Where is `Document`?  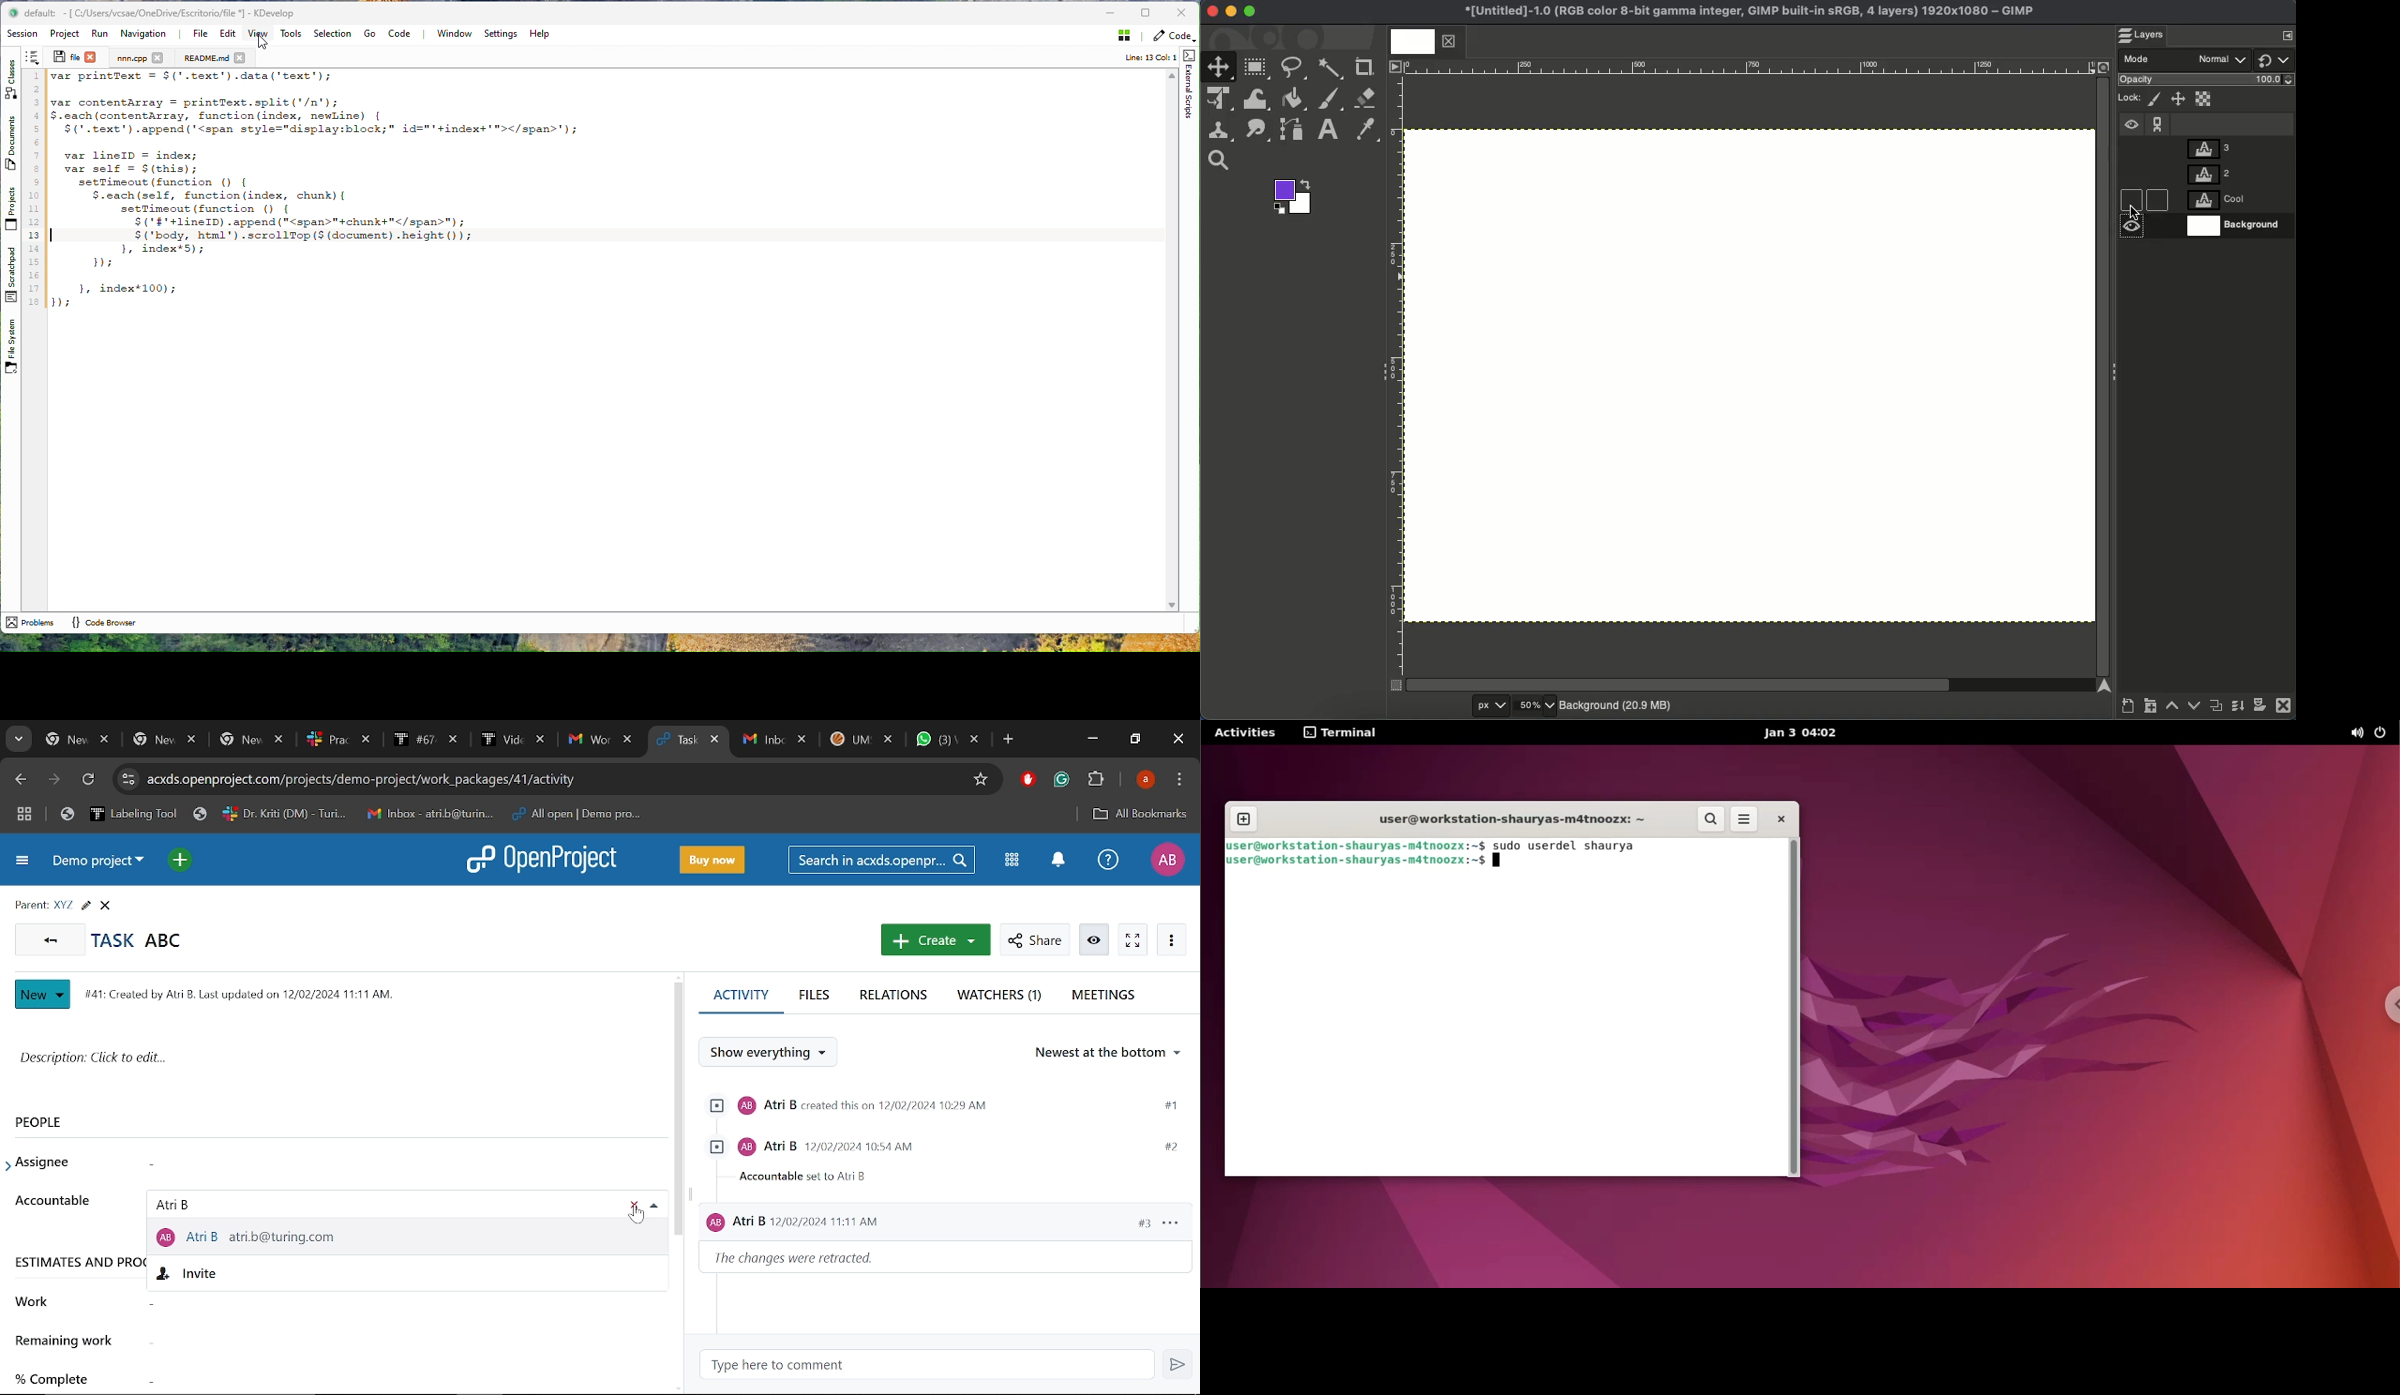
Document is located at coordinates (206, 58).